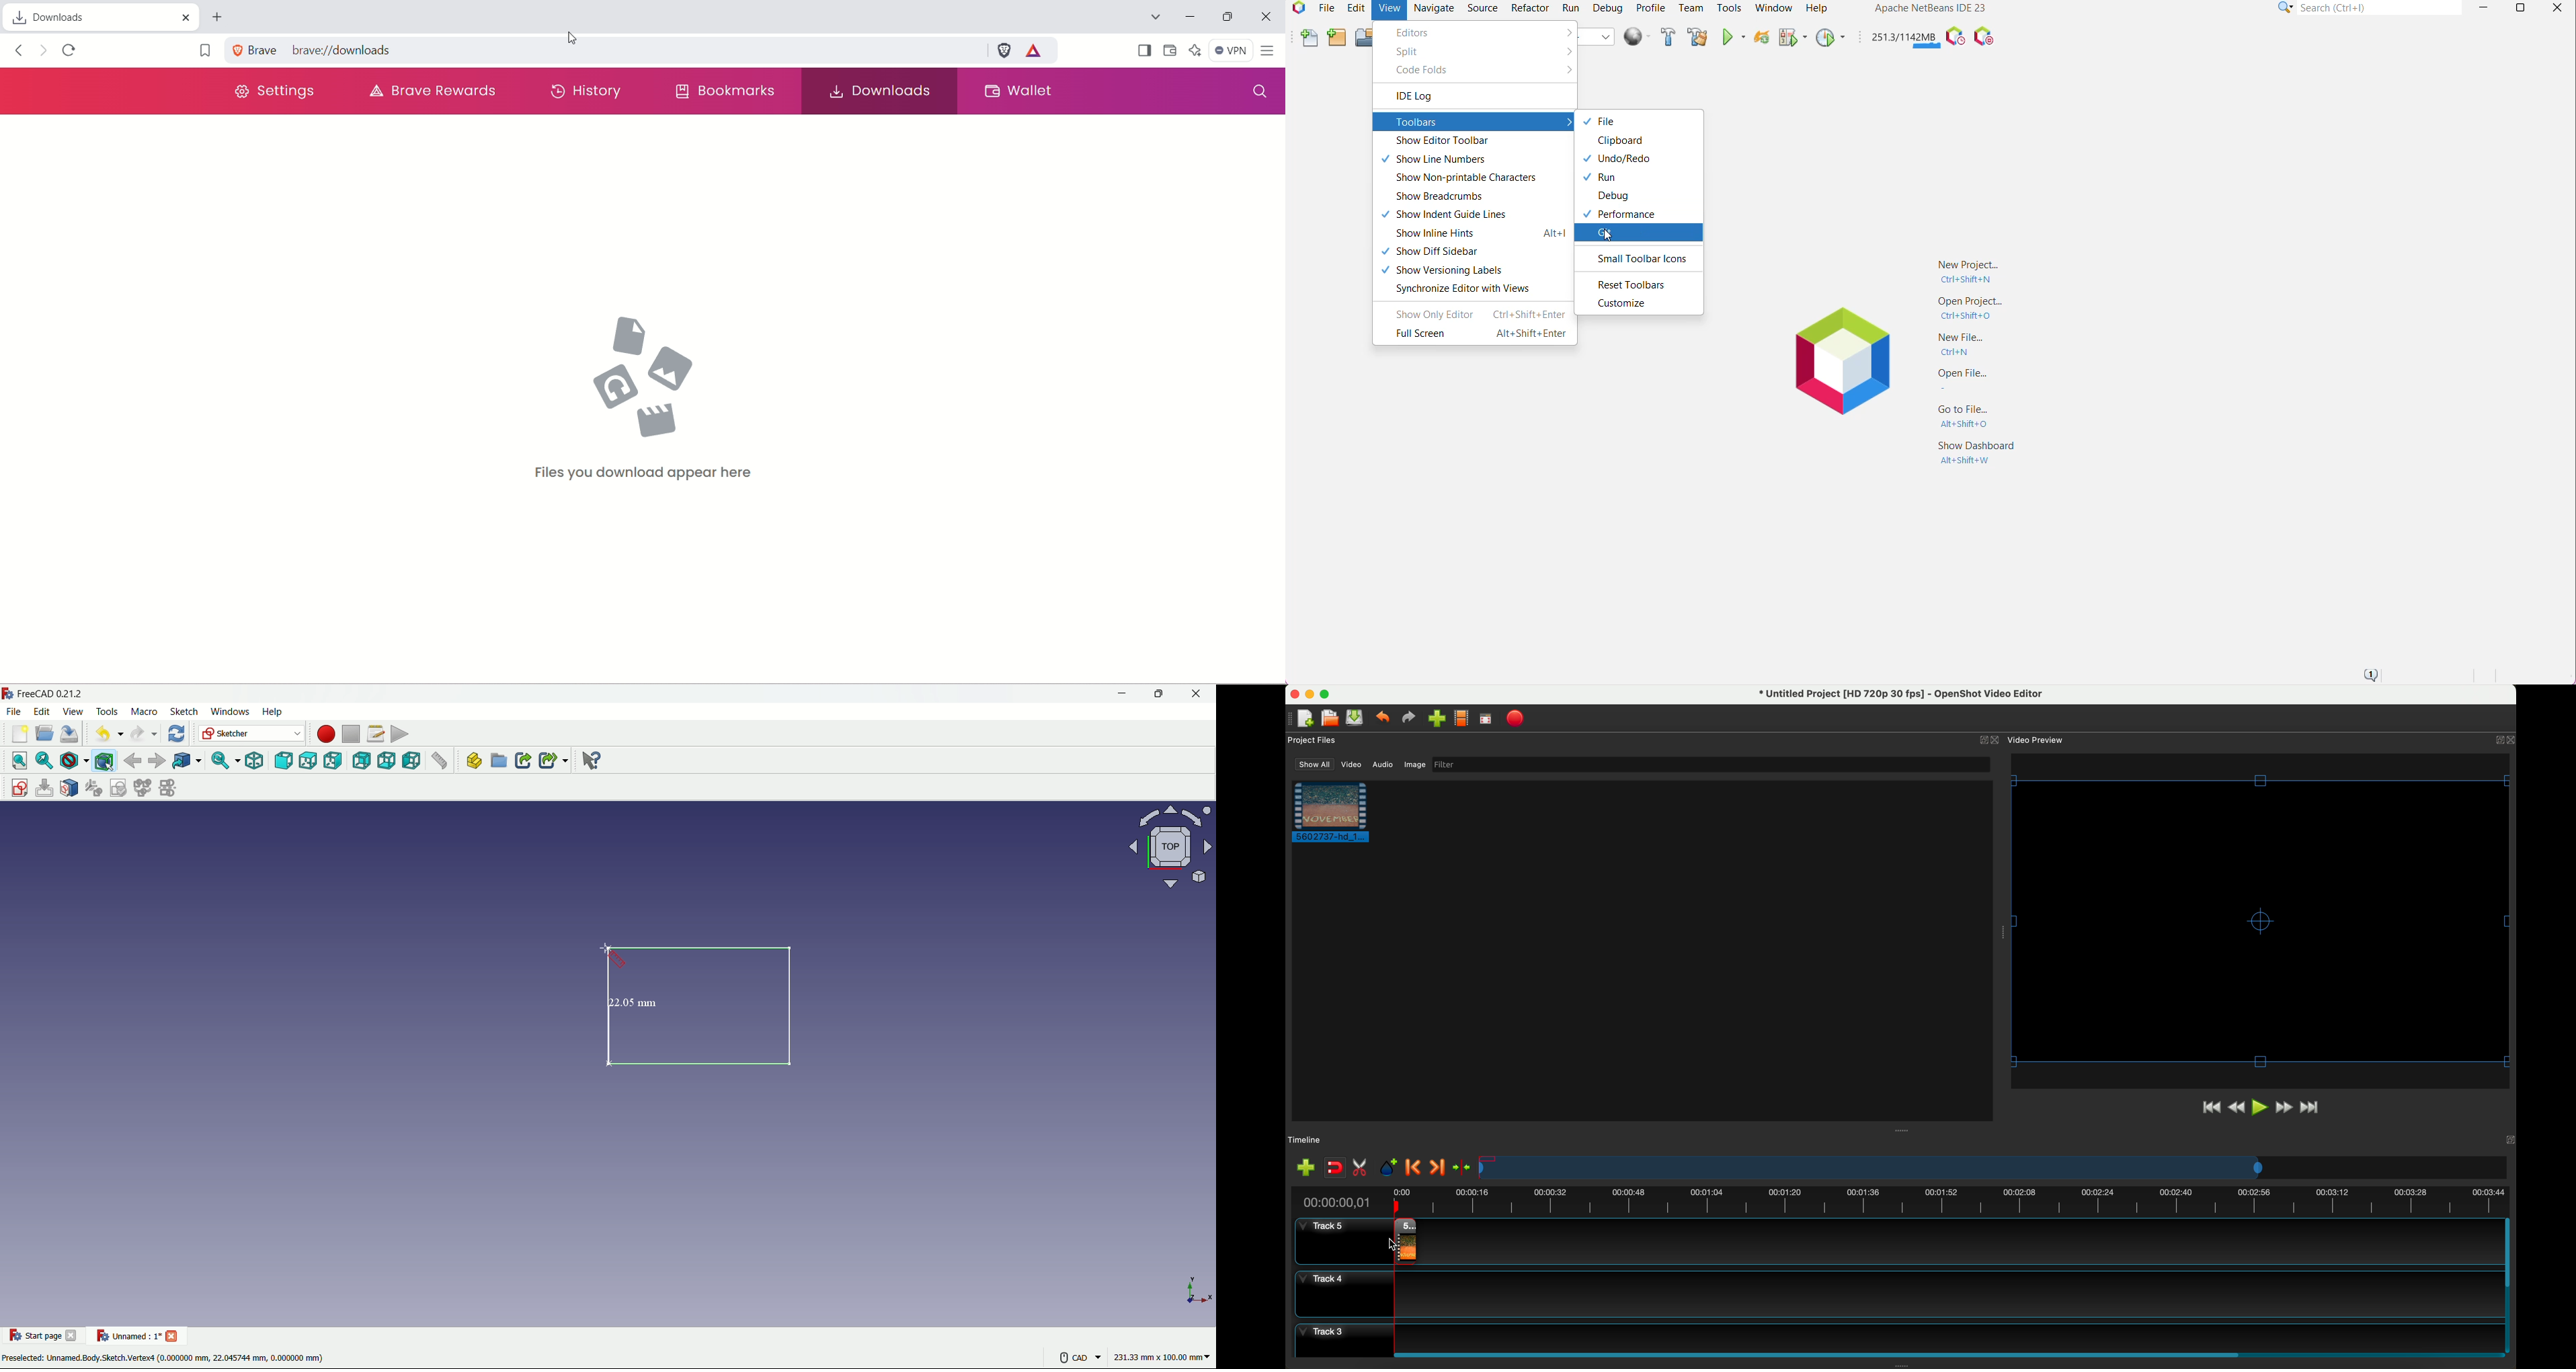  What do you see at coordinates (1161, 694) in the screenshot?
I see `maximize or restore` at bounding box center [1161, 694].